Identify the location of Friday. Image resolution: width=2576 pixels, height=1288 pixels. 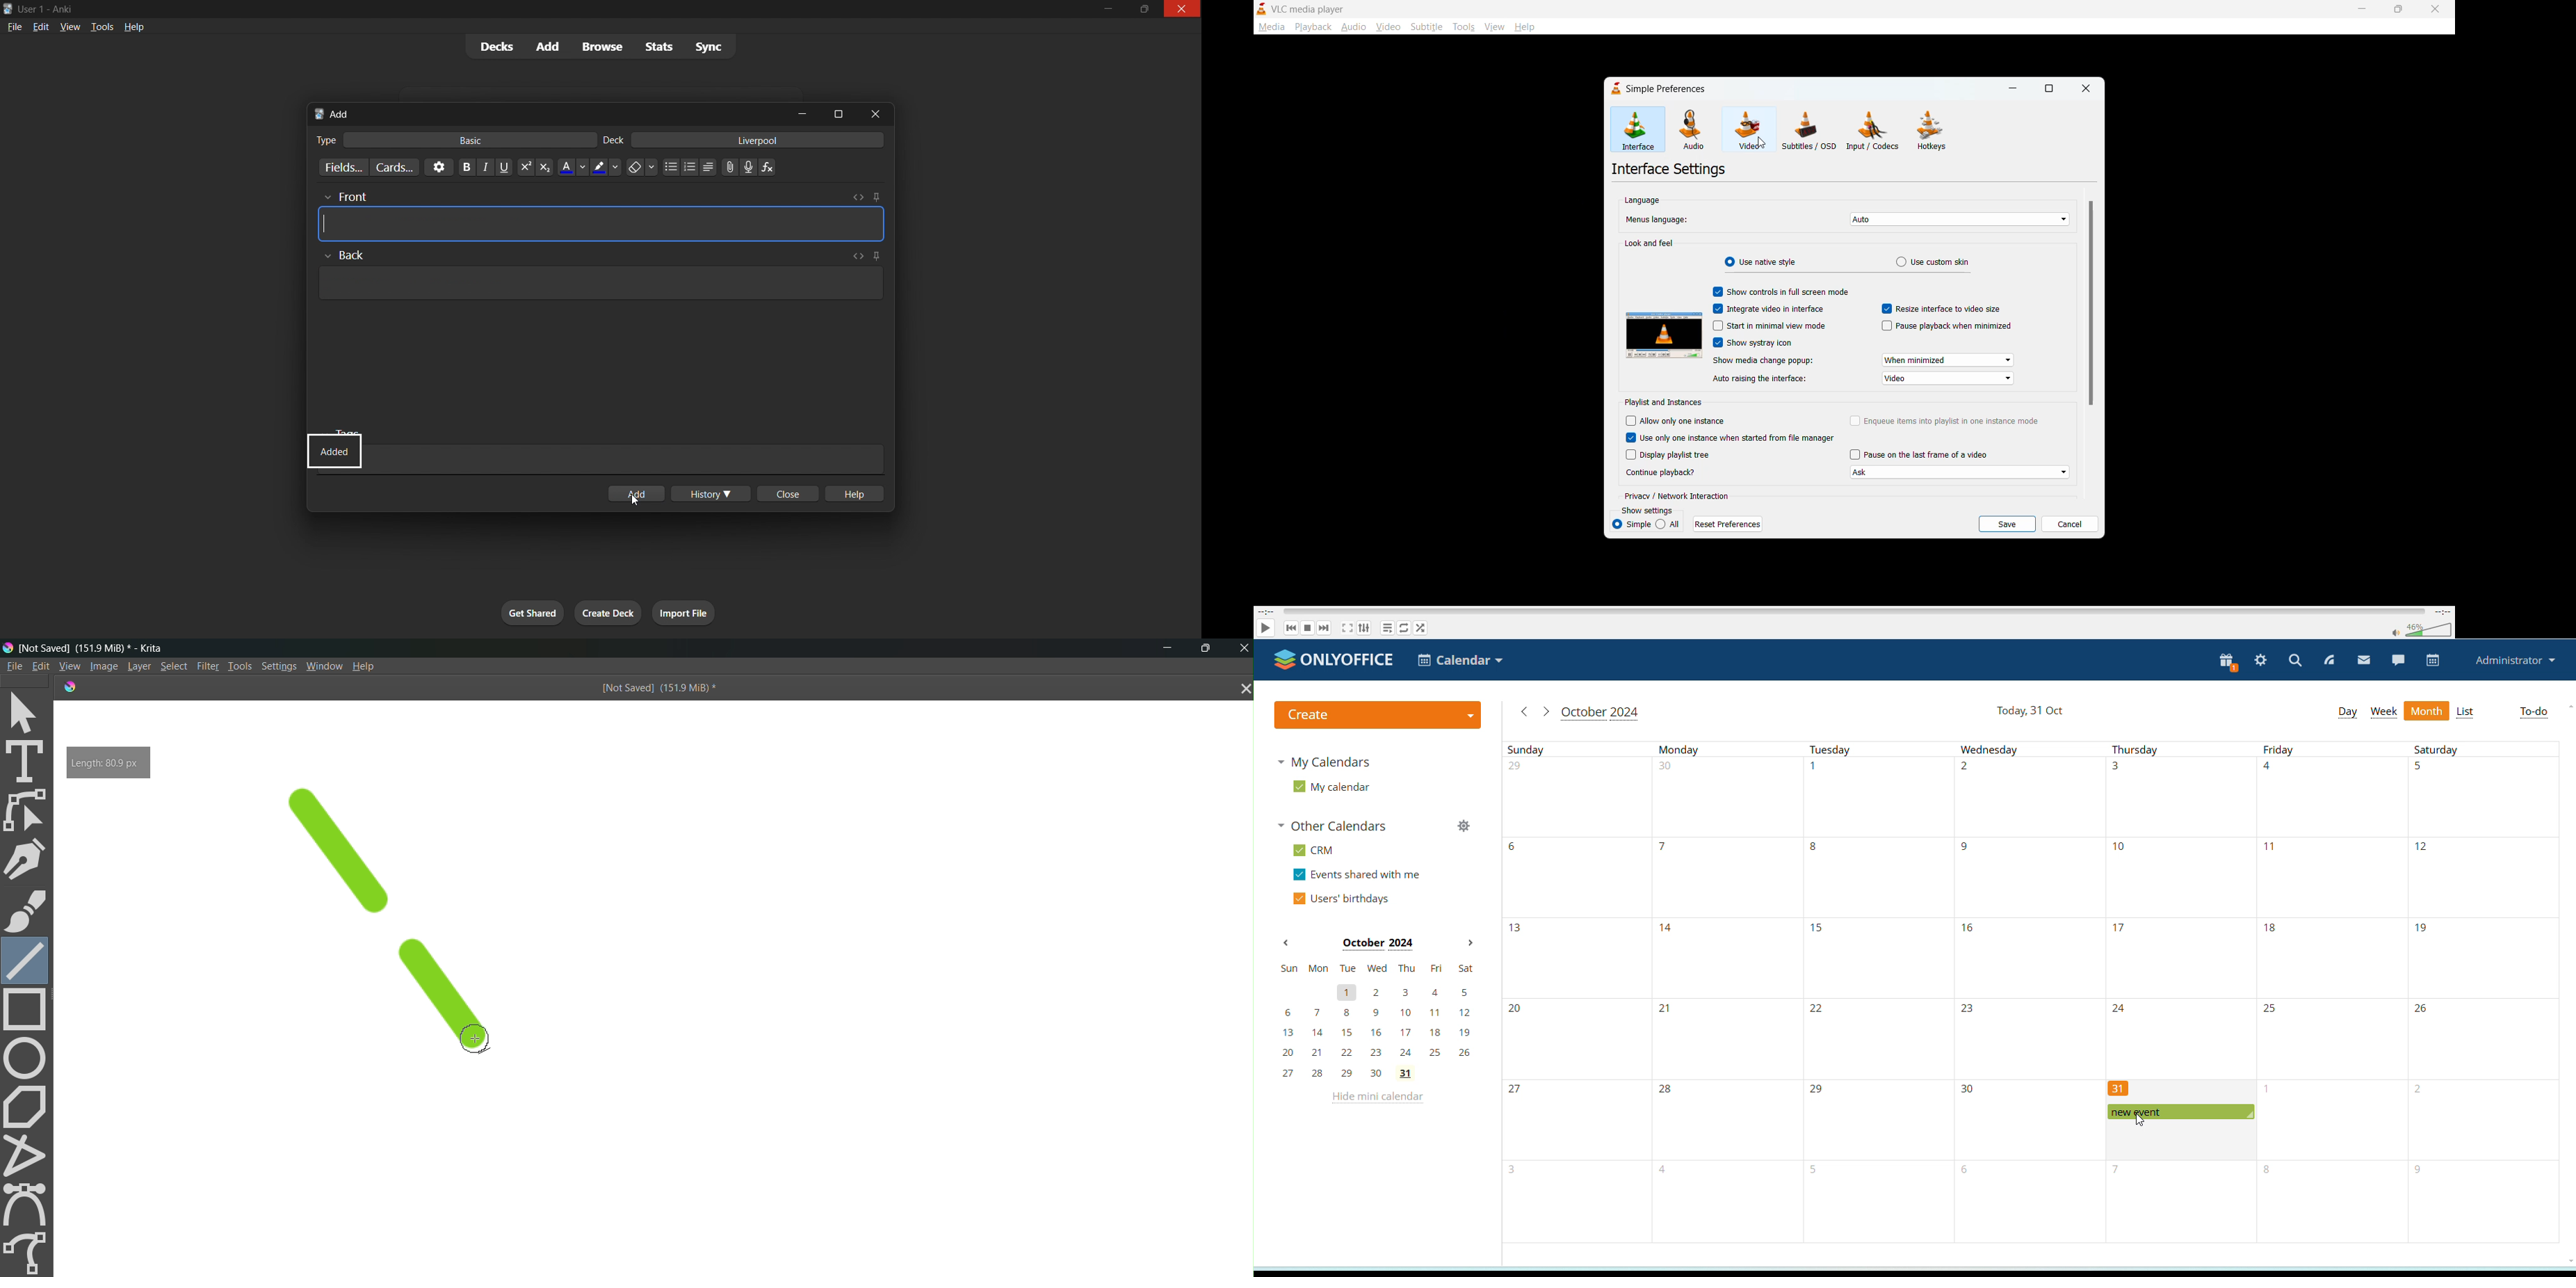
(2334, 993).